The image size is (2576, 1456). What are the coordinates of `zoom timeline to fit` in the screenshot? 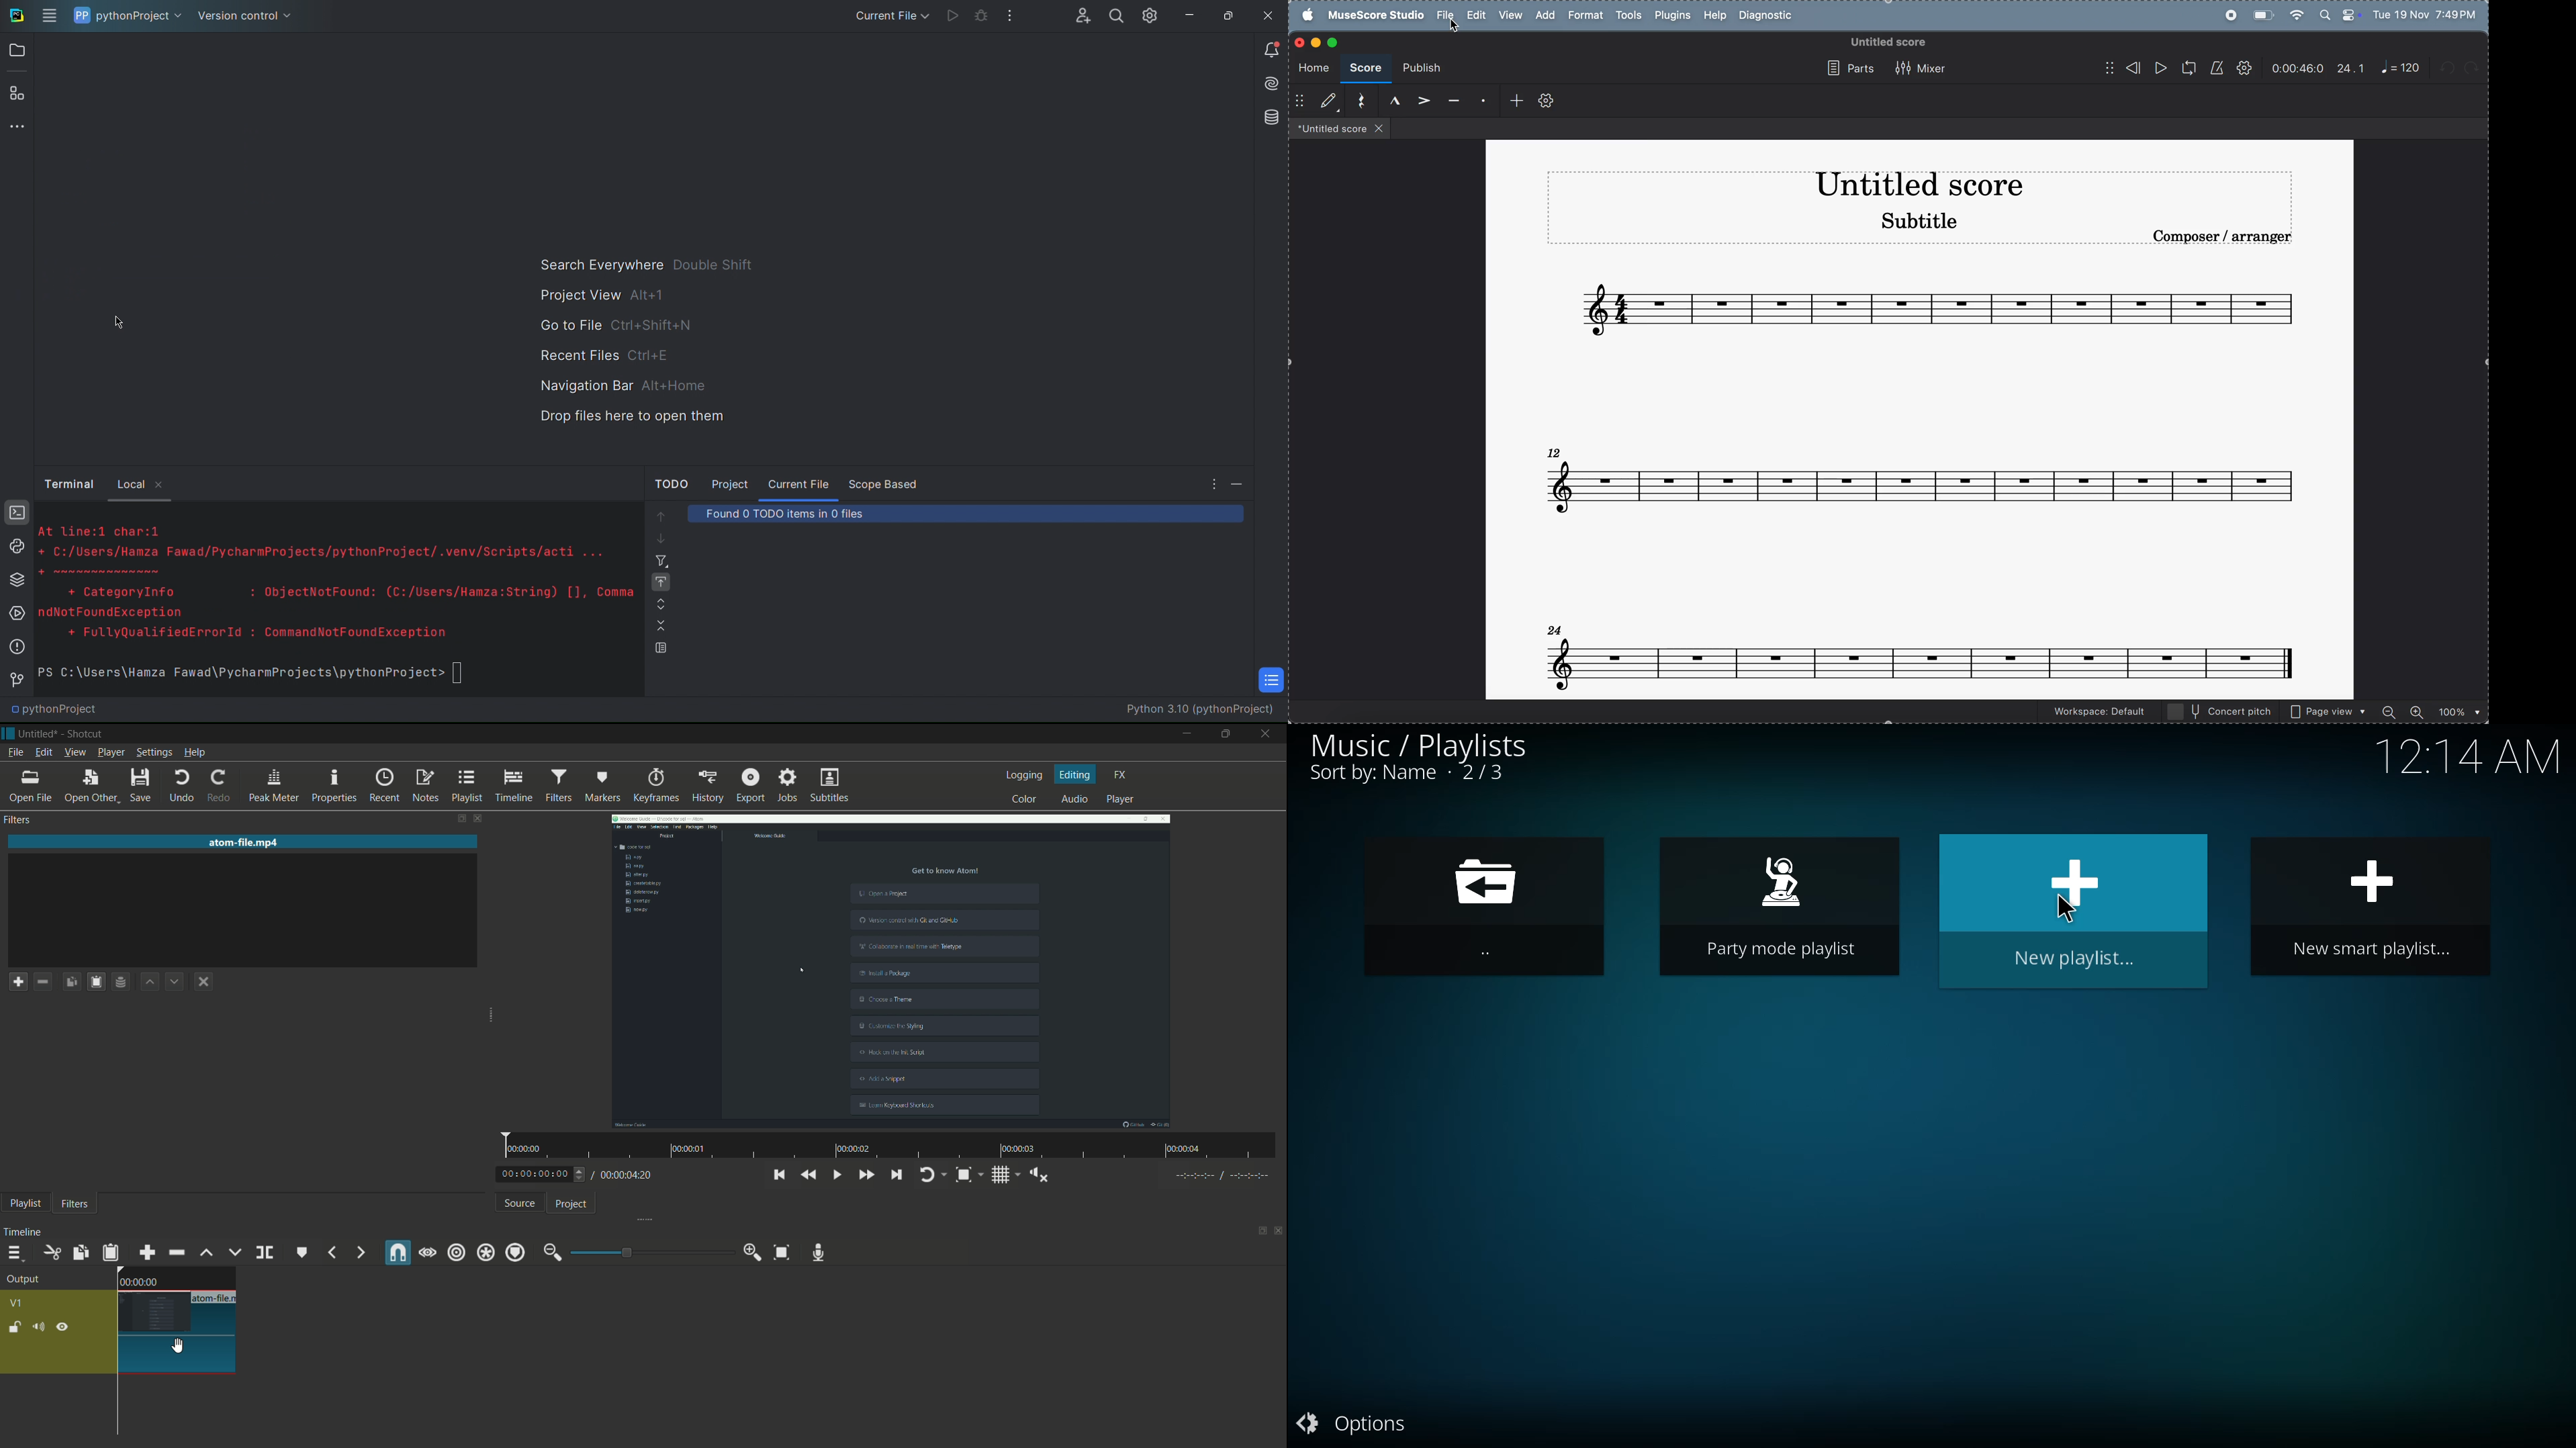 It's located at (782, 1253).